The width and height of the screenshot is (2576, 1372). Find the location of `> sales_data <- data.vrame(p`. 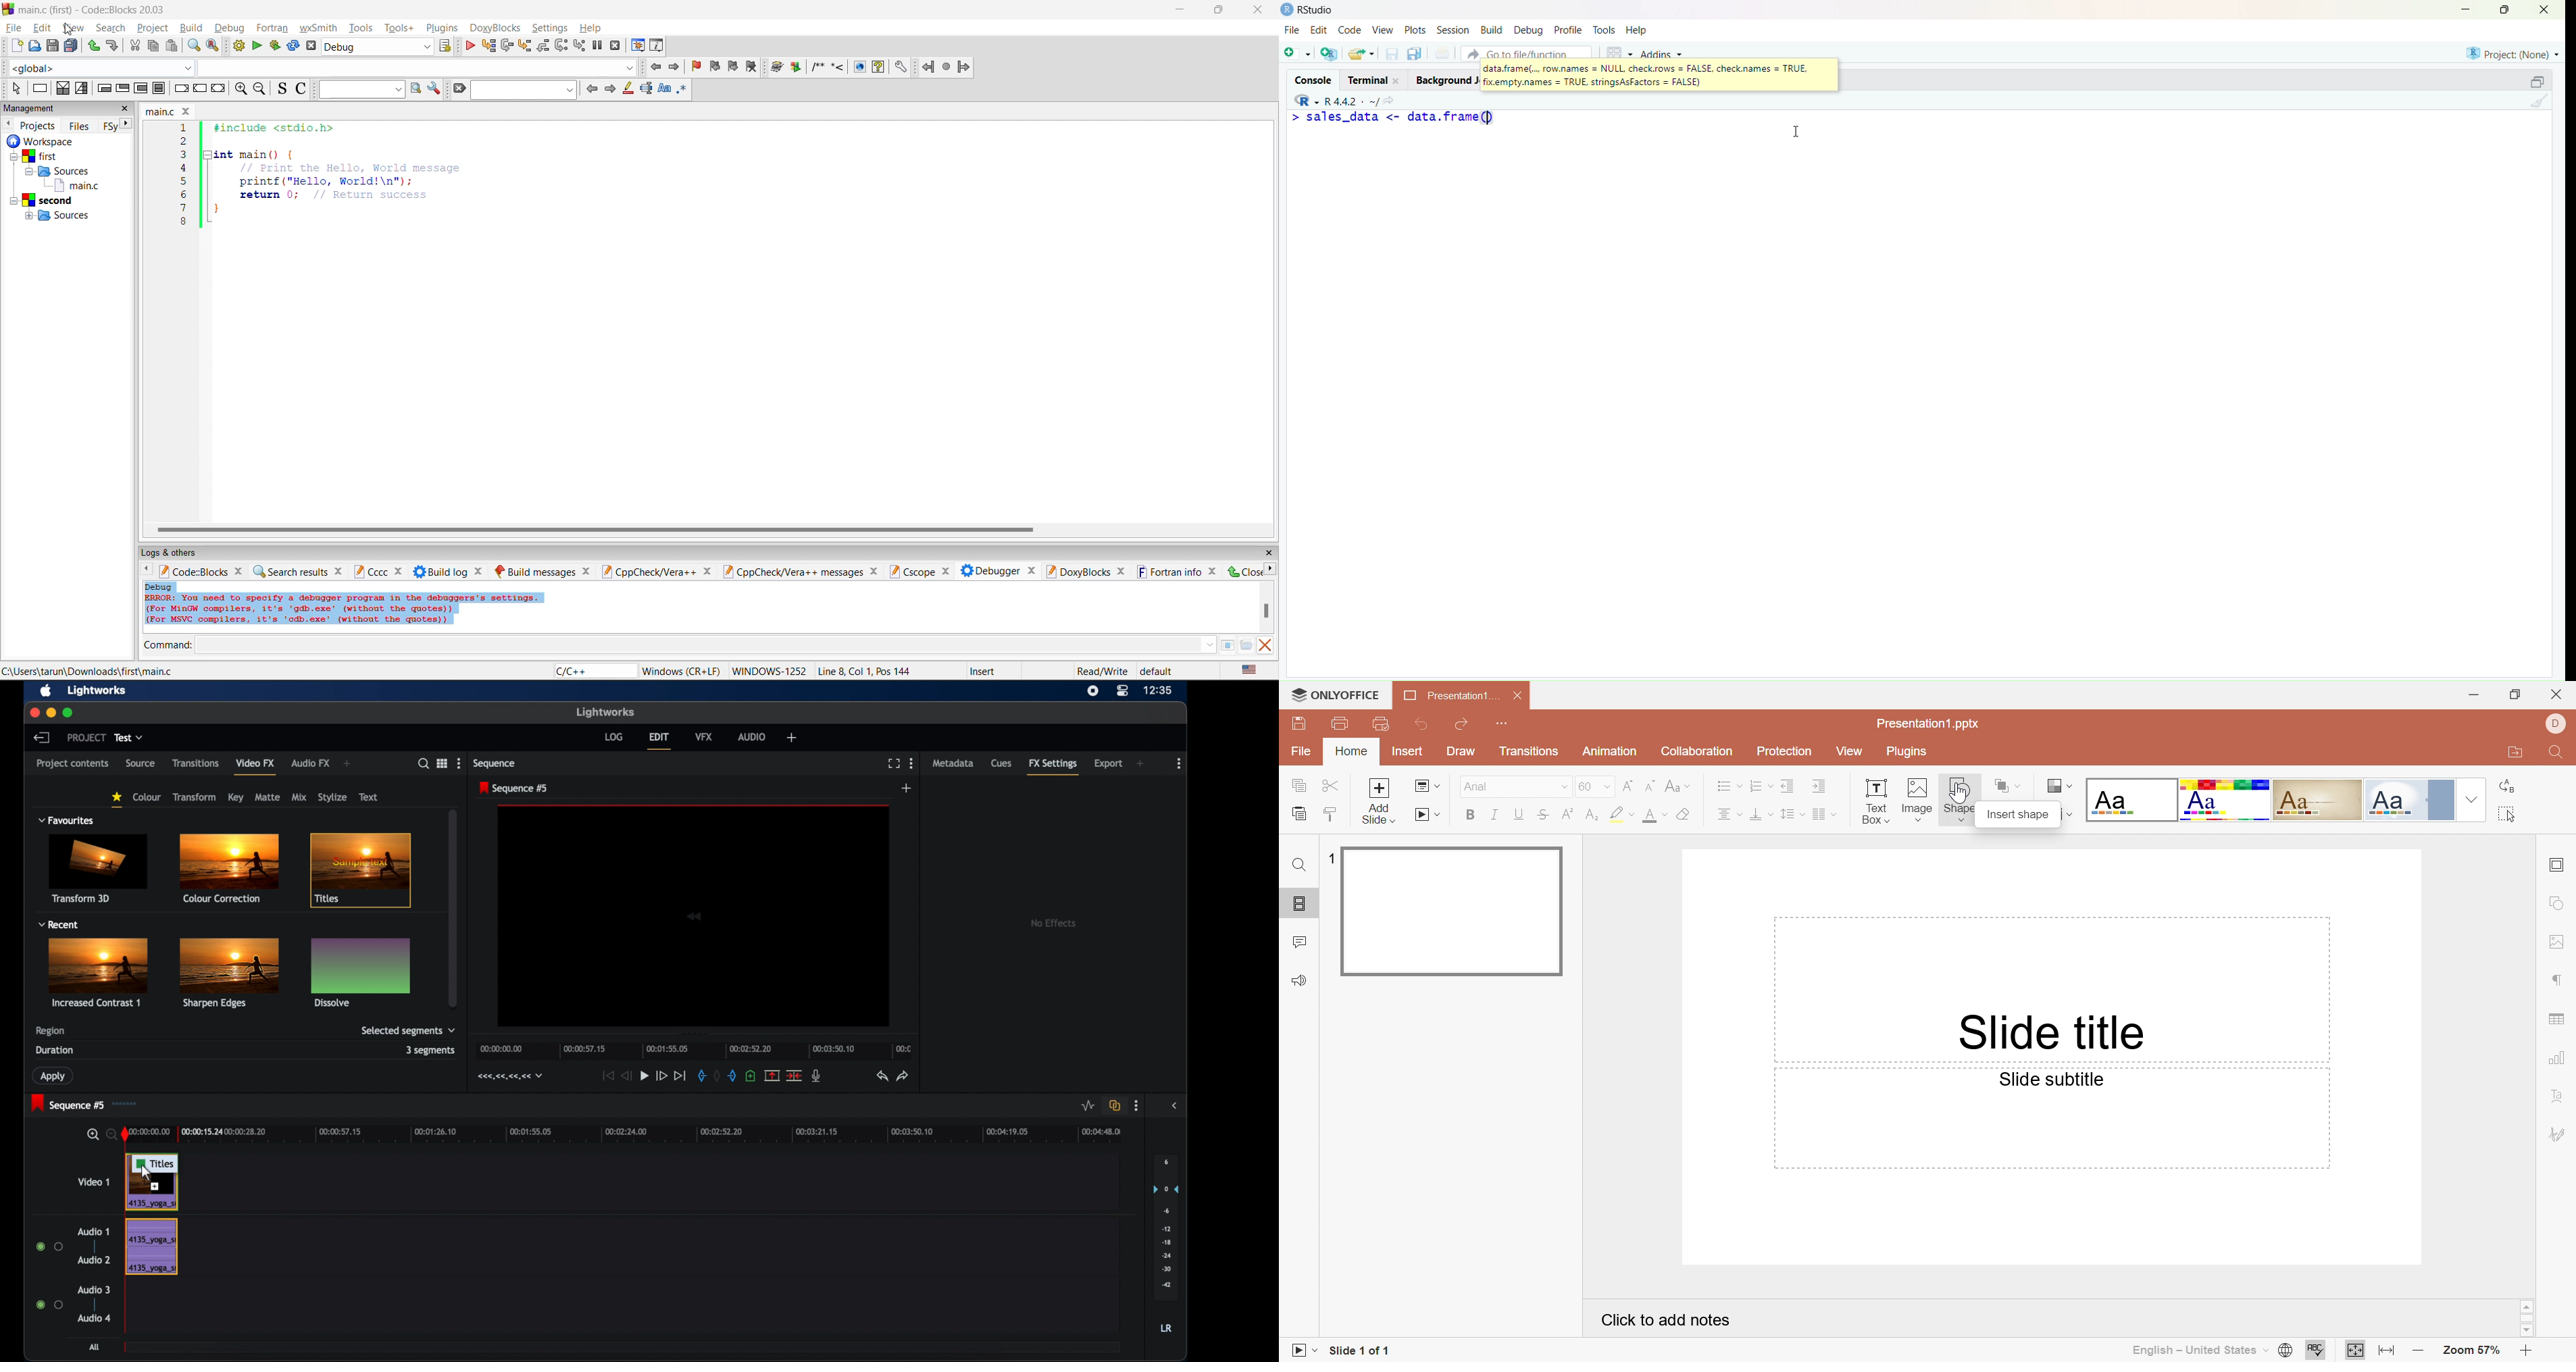

> sales_data <- data.vrame(p is located at coordinates (1411, 117).